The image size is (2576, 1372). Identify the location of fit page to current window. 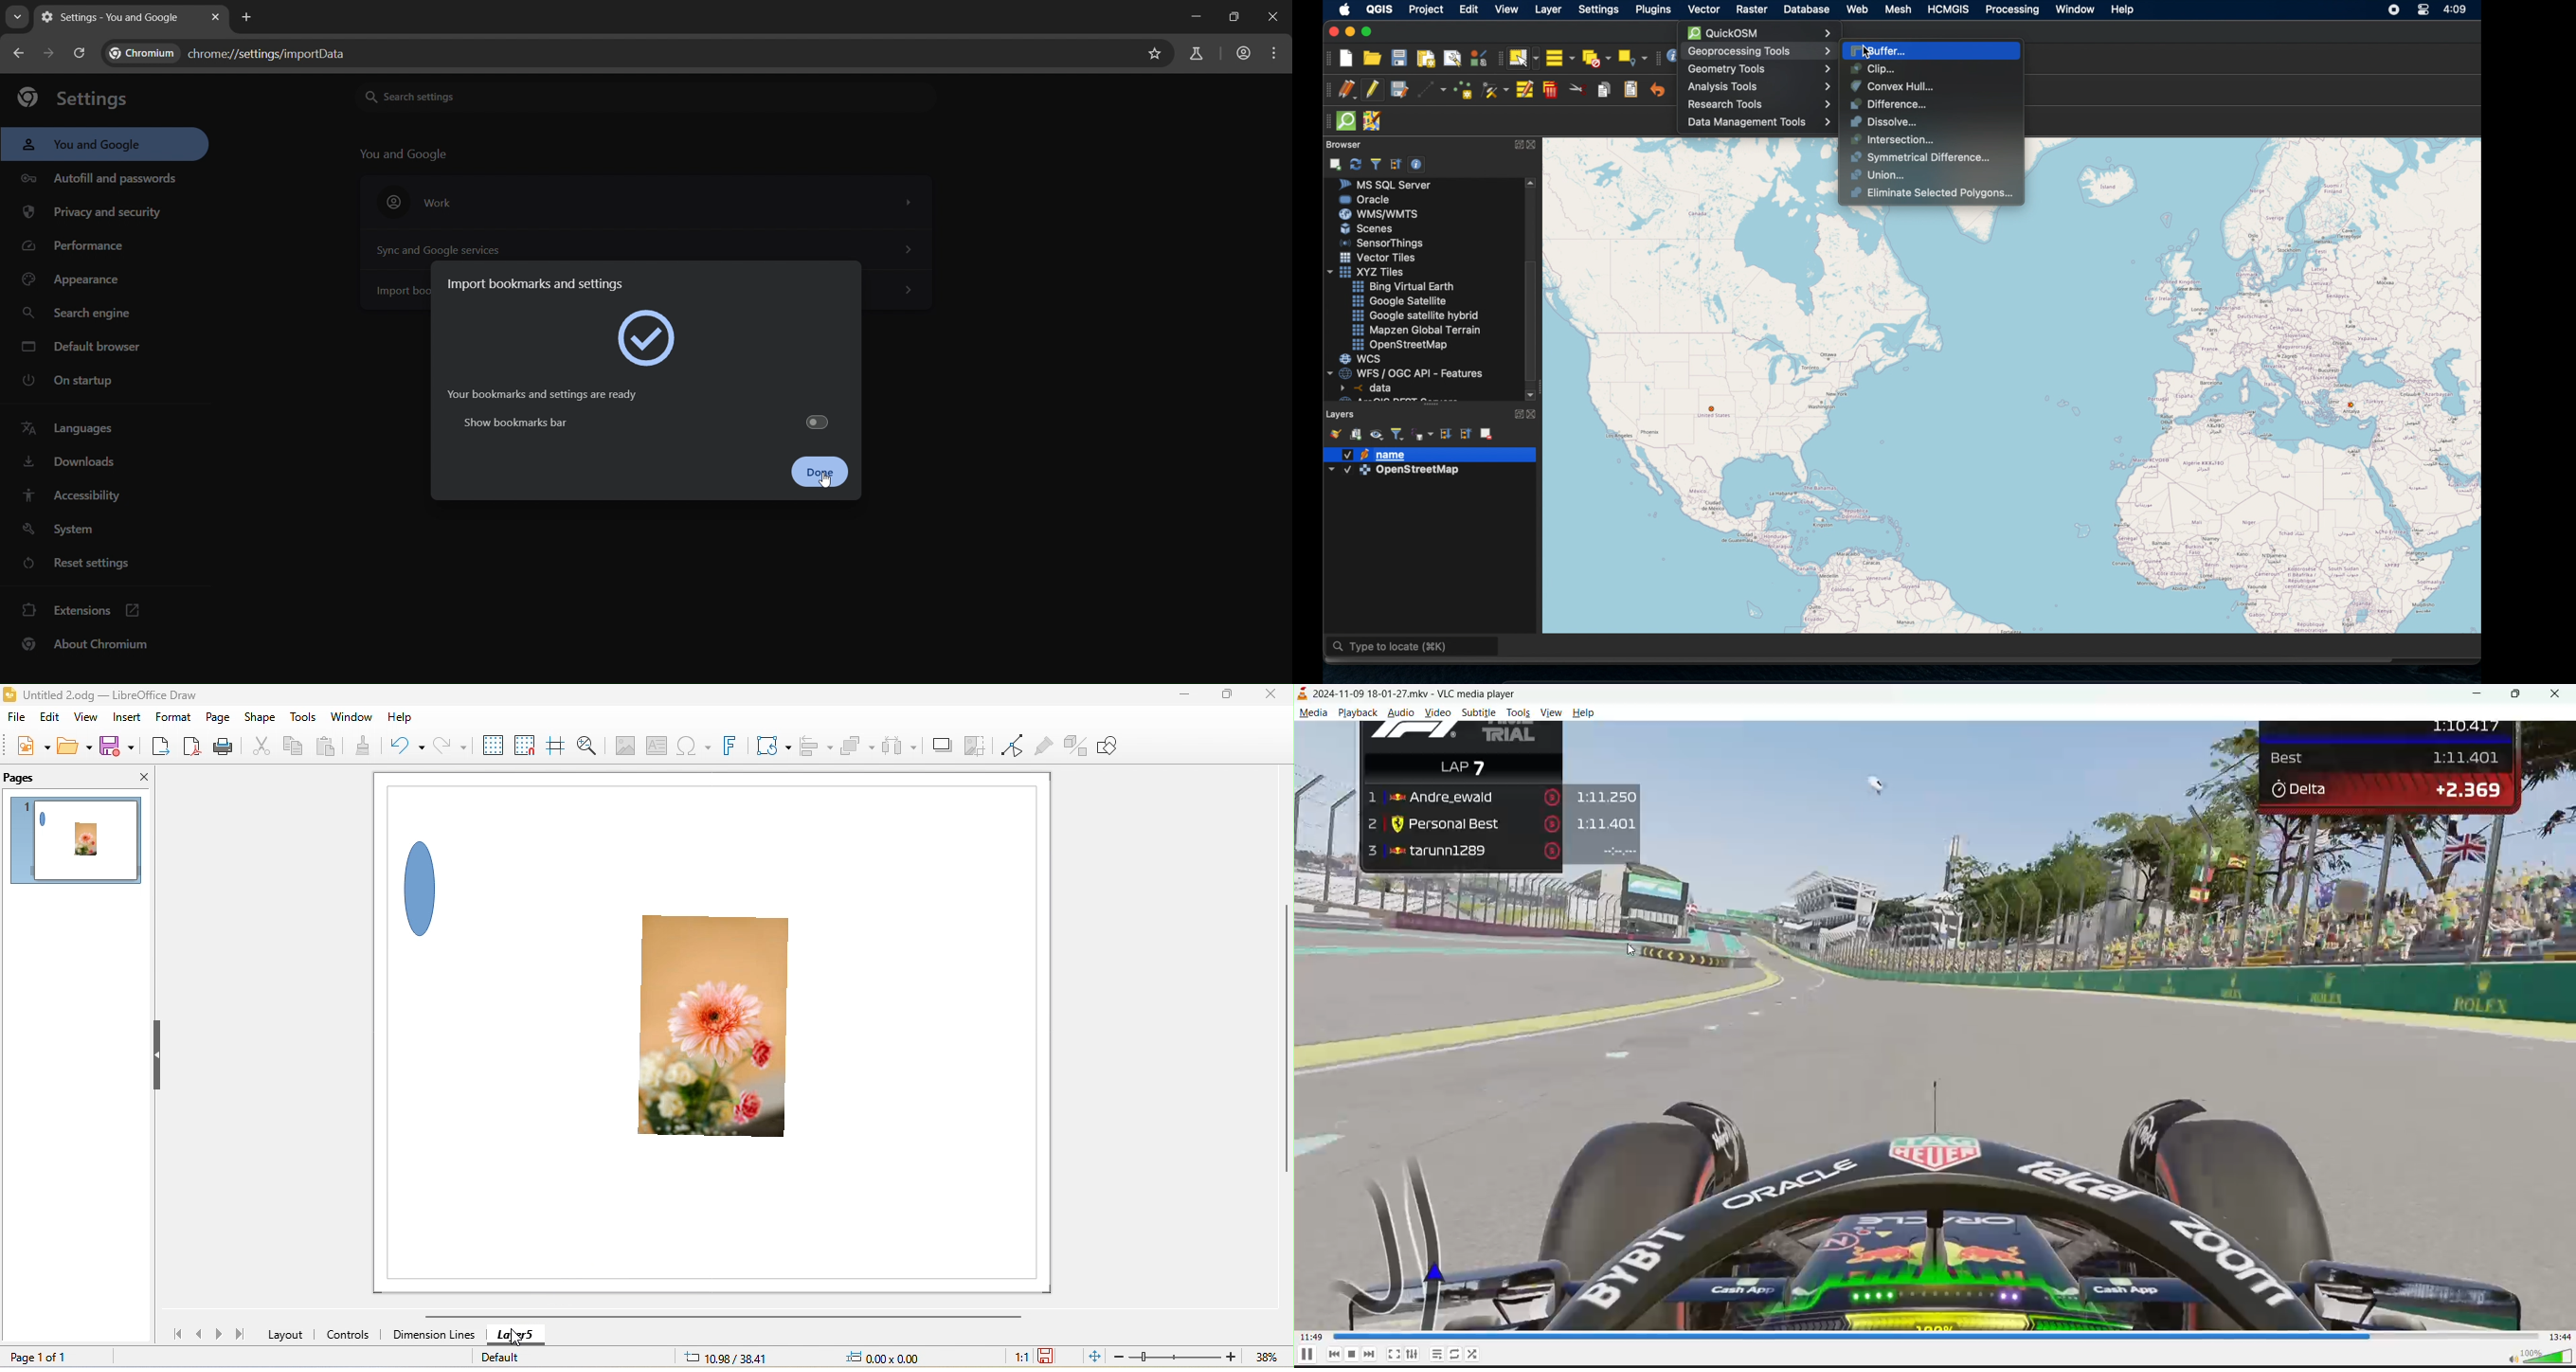
(1092, 1356).